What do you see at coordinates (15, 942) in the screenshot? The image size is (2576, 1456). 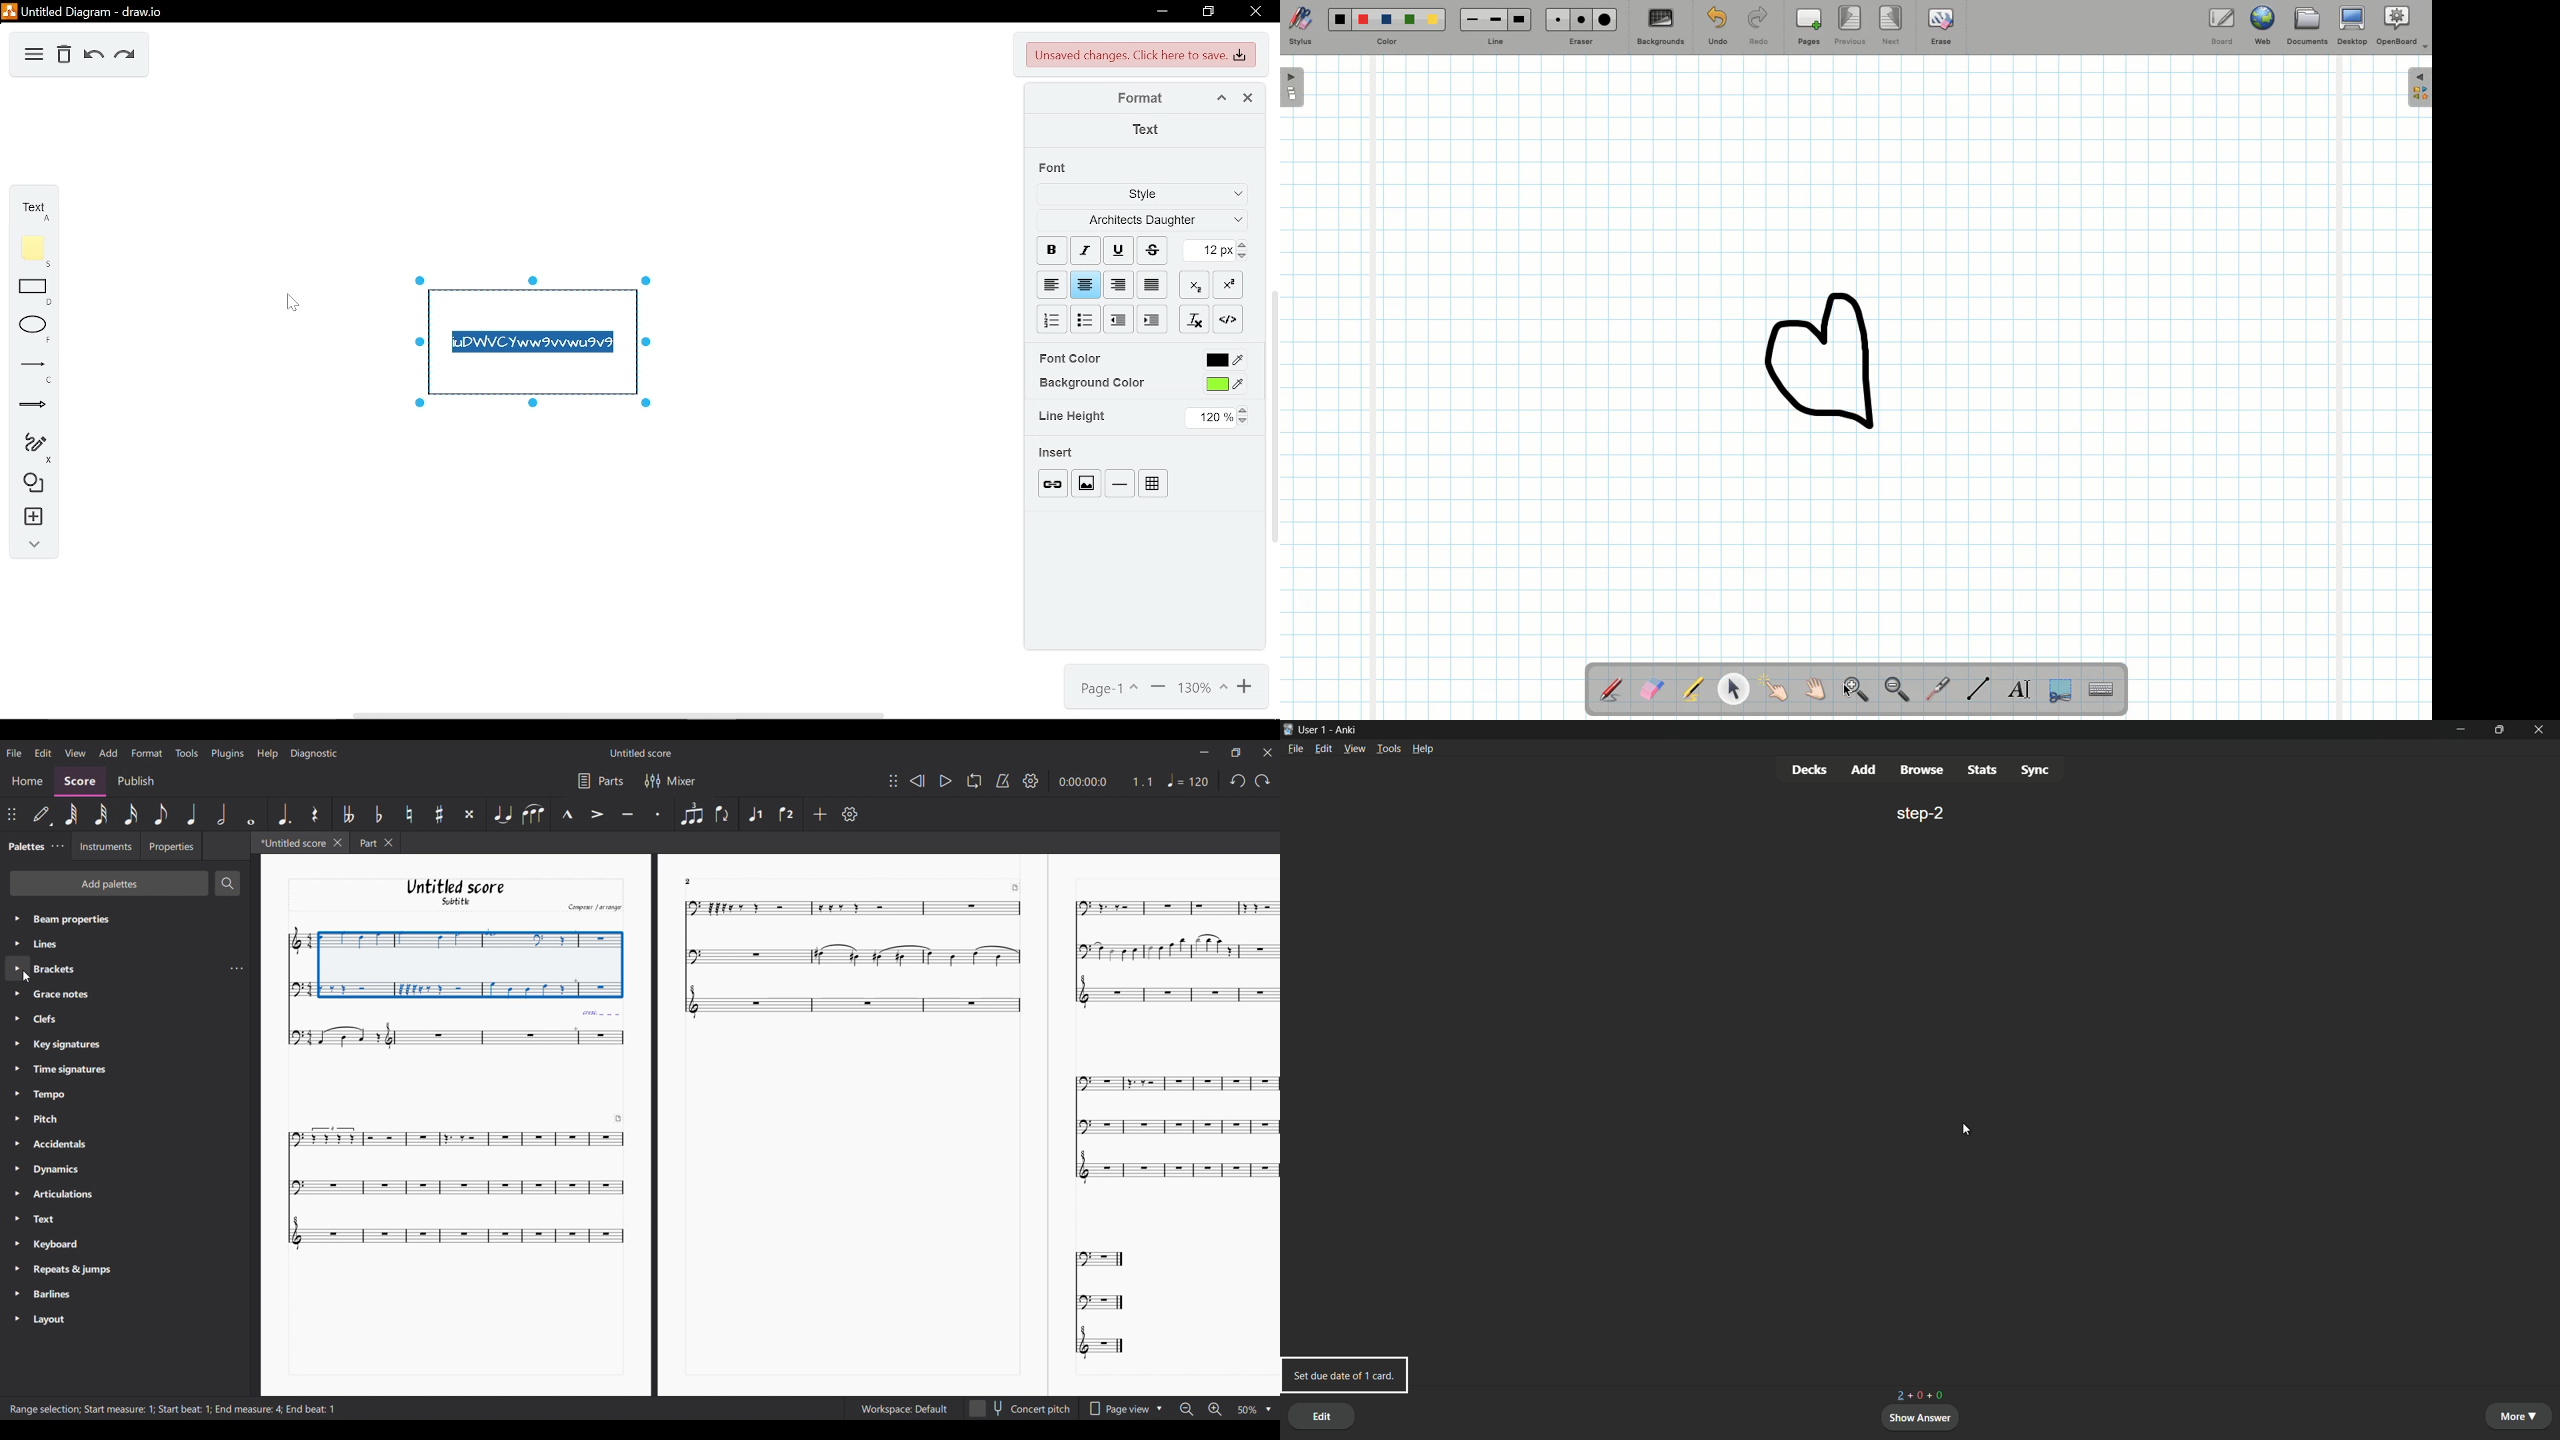 I see `` at bounding box center [15, 942].